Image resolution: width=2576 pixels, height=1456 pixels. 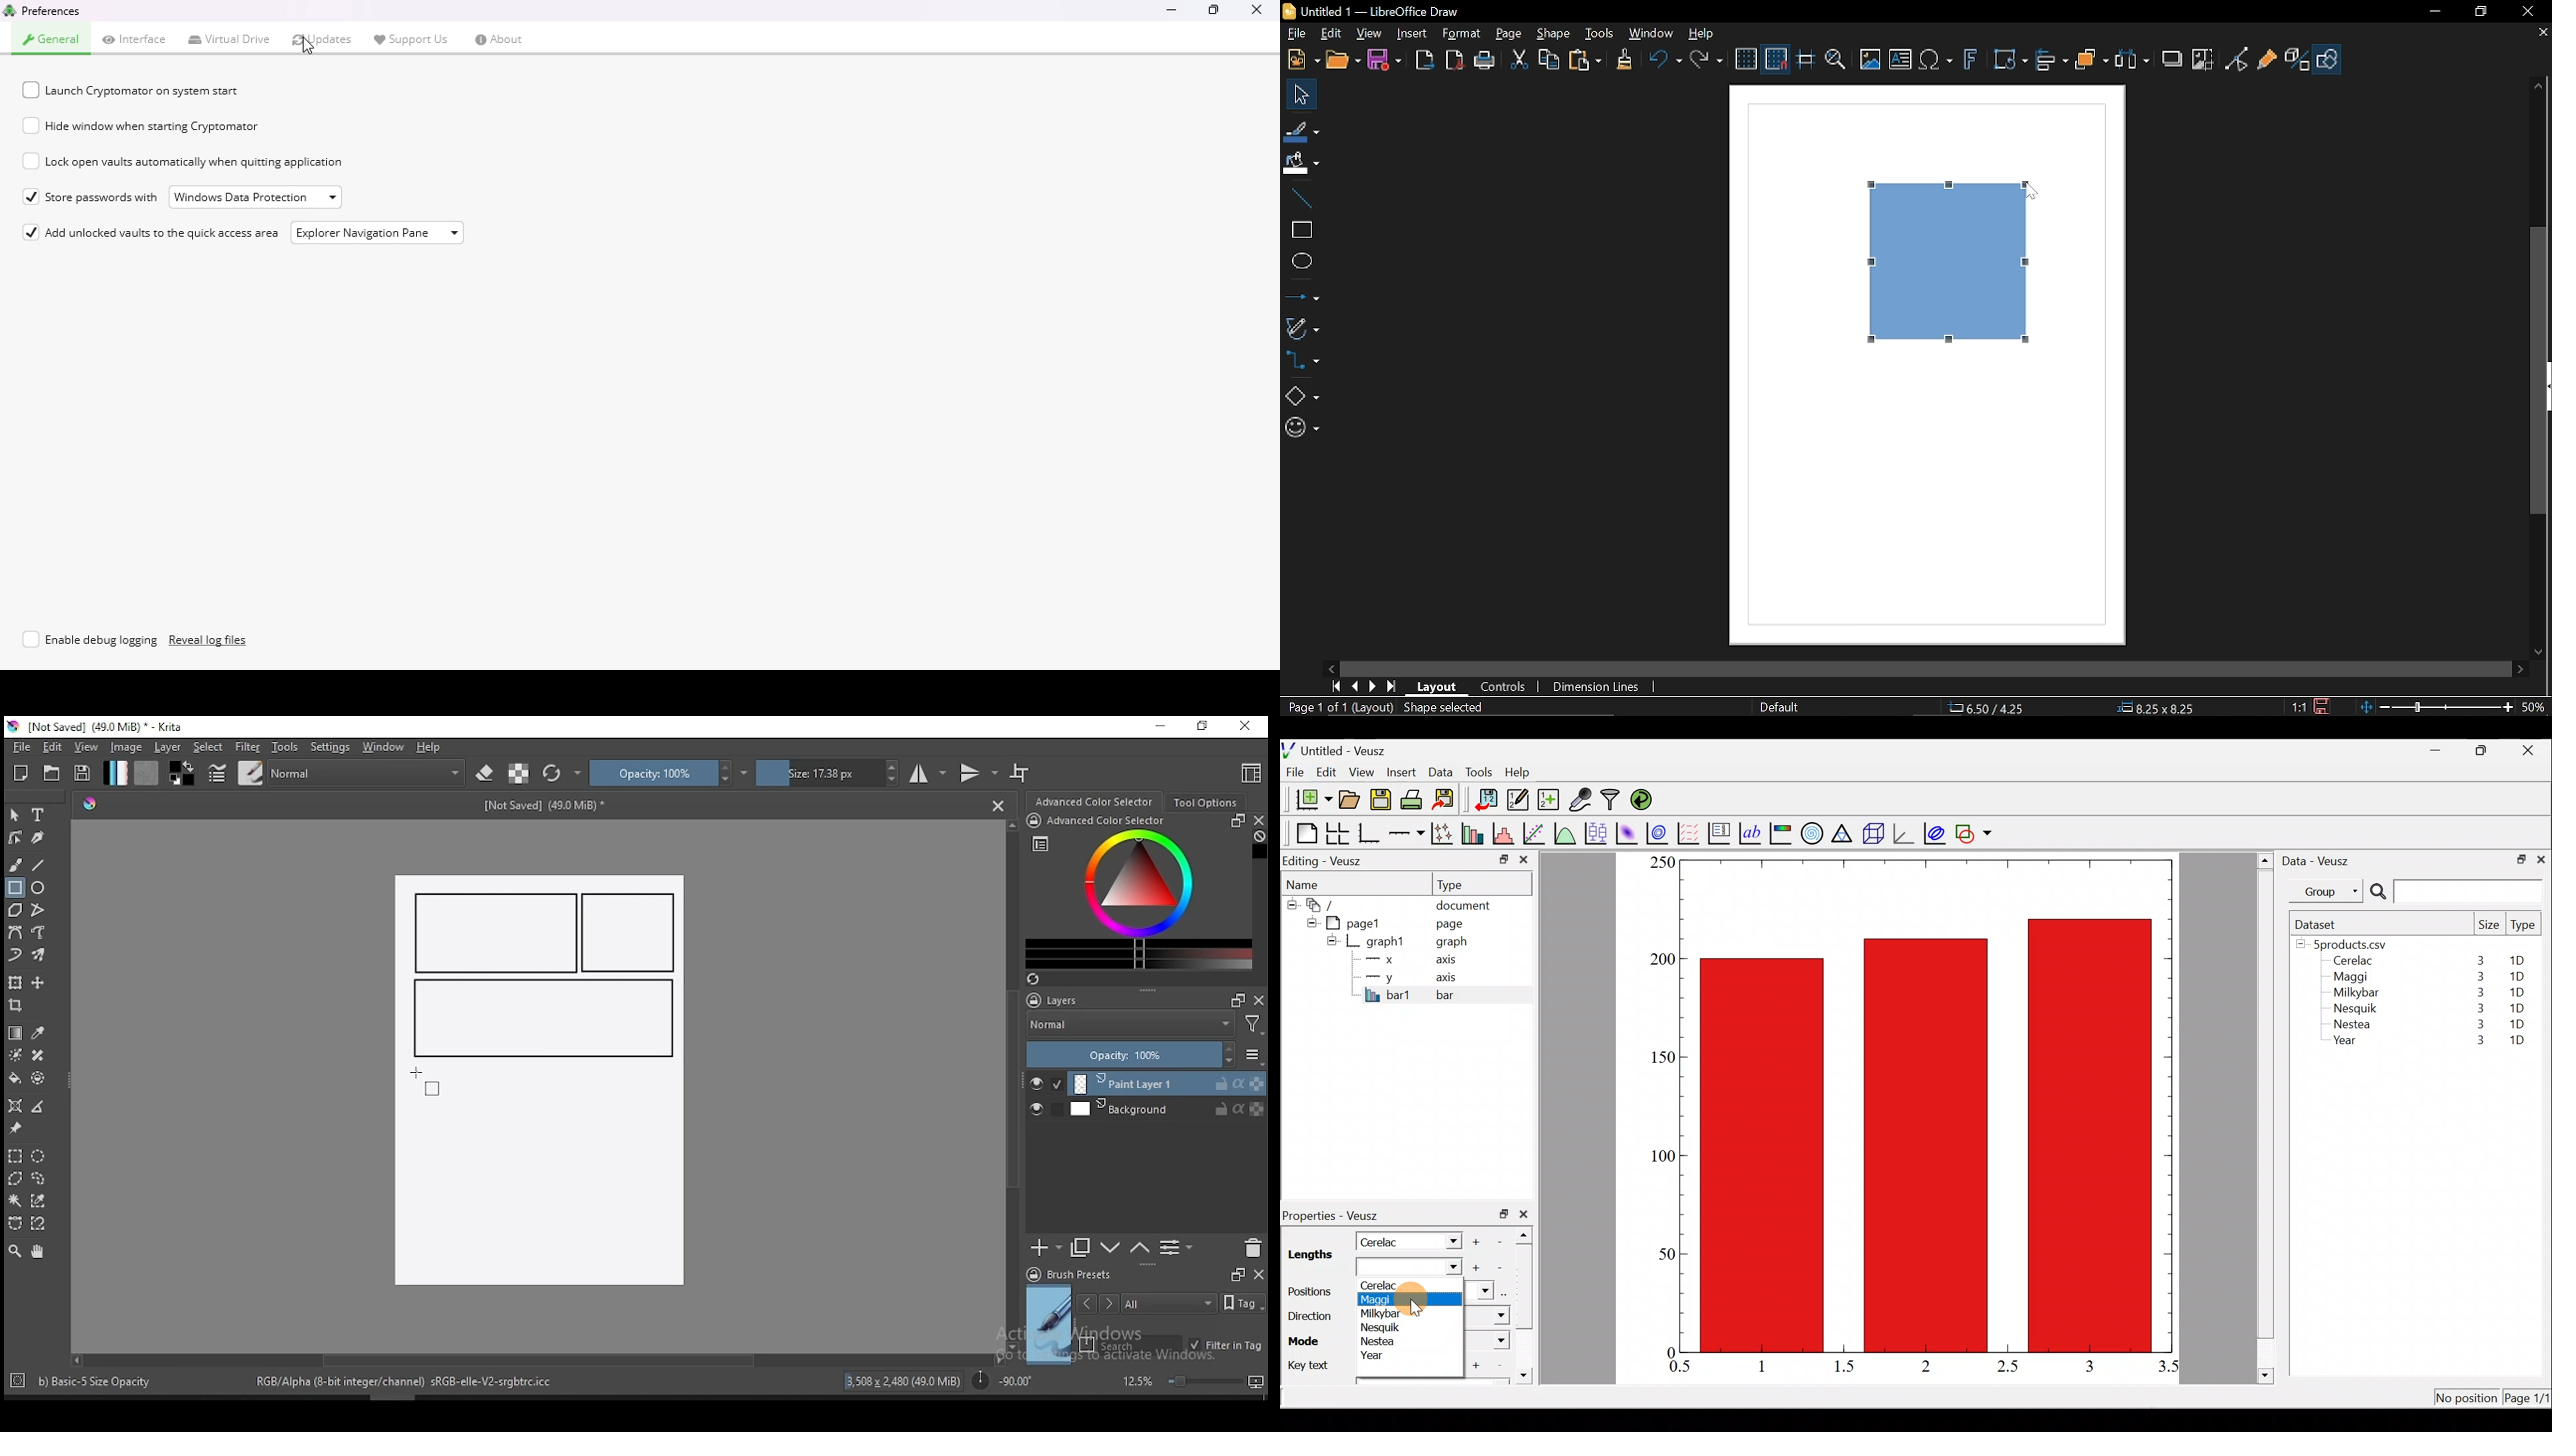 What do you see at coordinates (2518, 858) in the screenshot?
I see `restore down` at bounding box center [2518, 858].